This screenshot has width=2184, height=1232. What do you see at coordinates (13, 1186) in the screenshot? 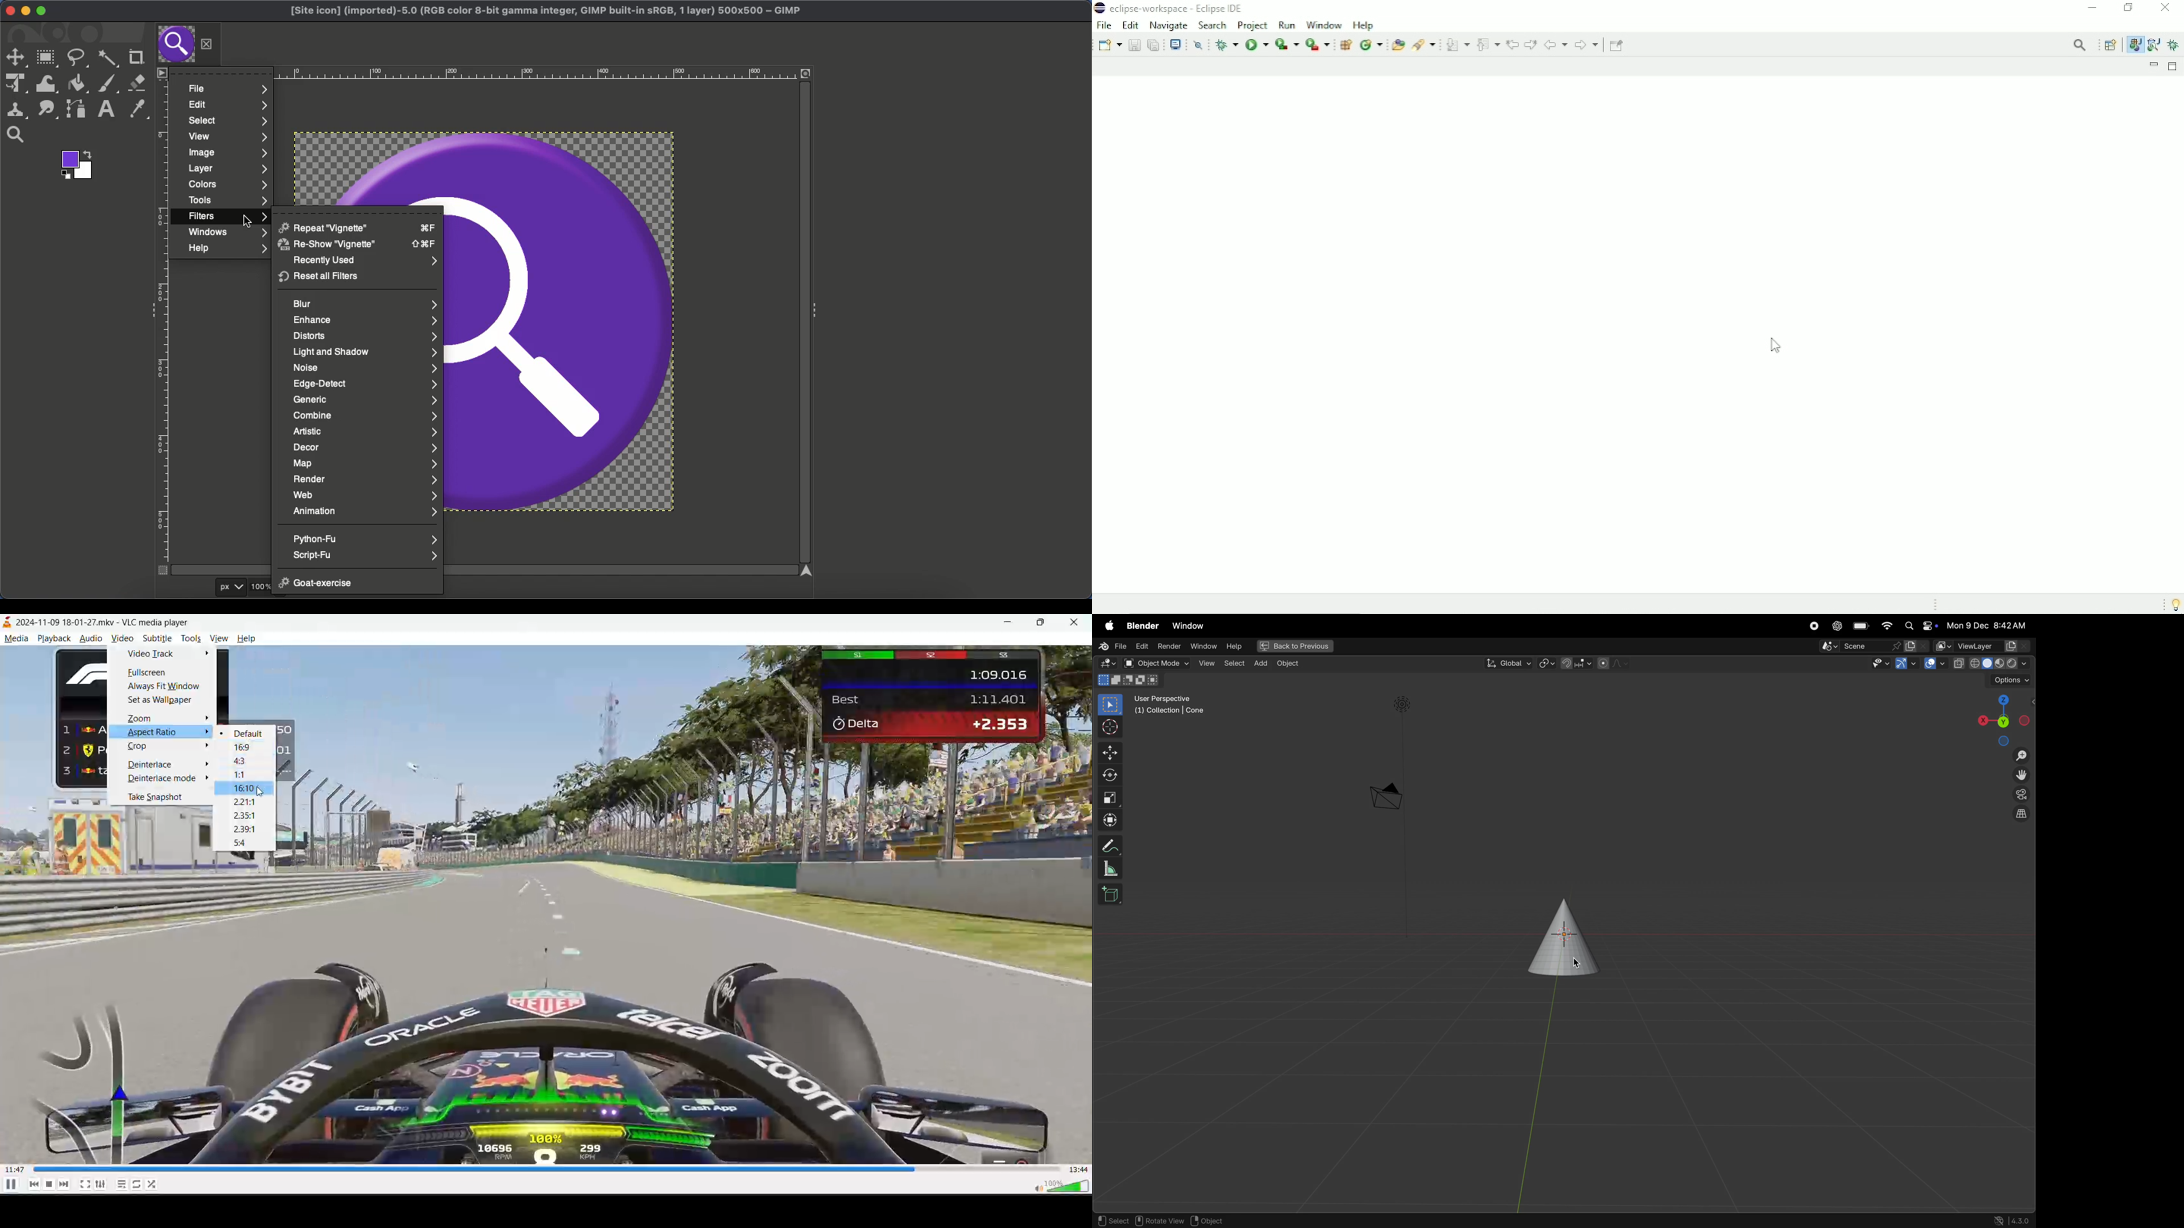
I see `pause` at bounding box center [13, 1186].